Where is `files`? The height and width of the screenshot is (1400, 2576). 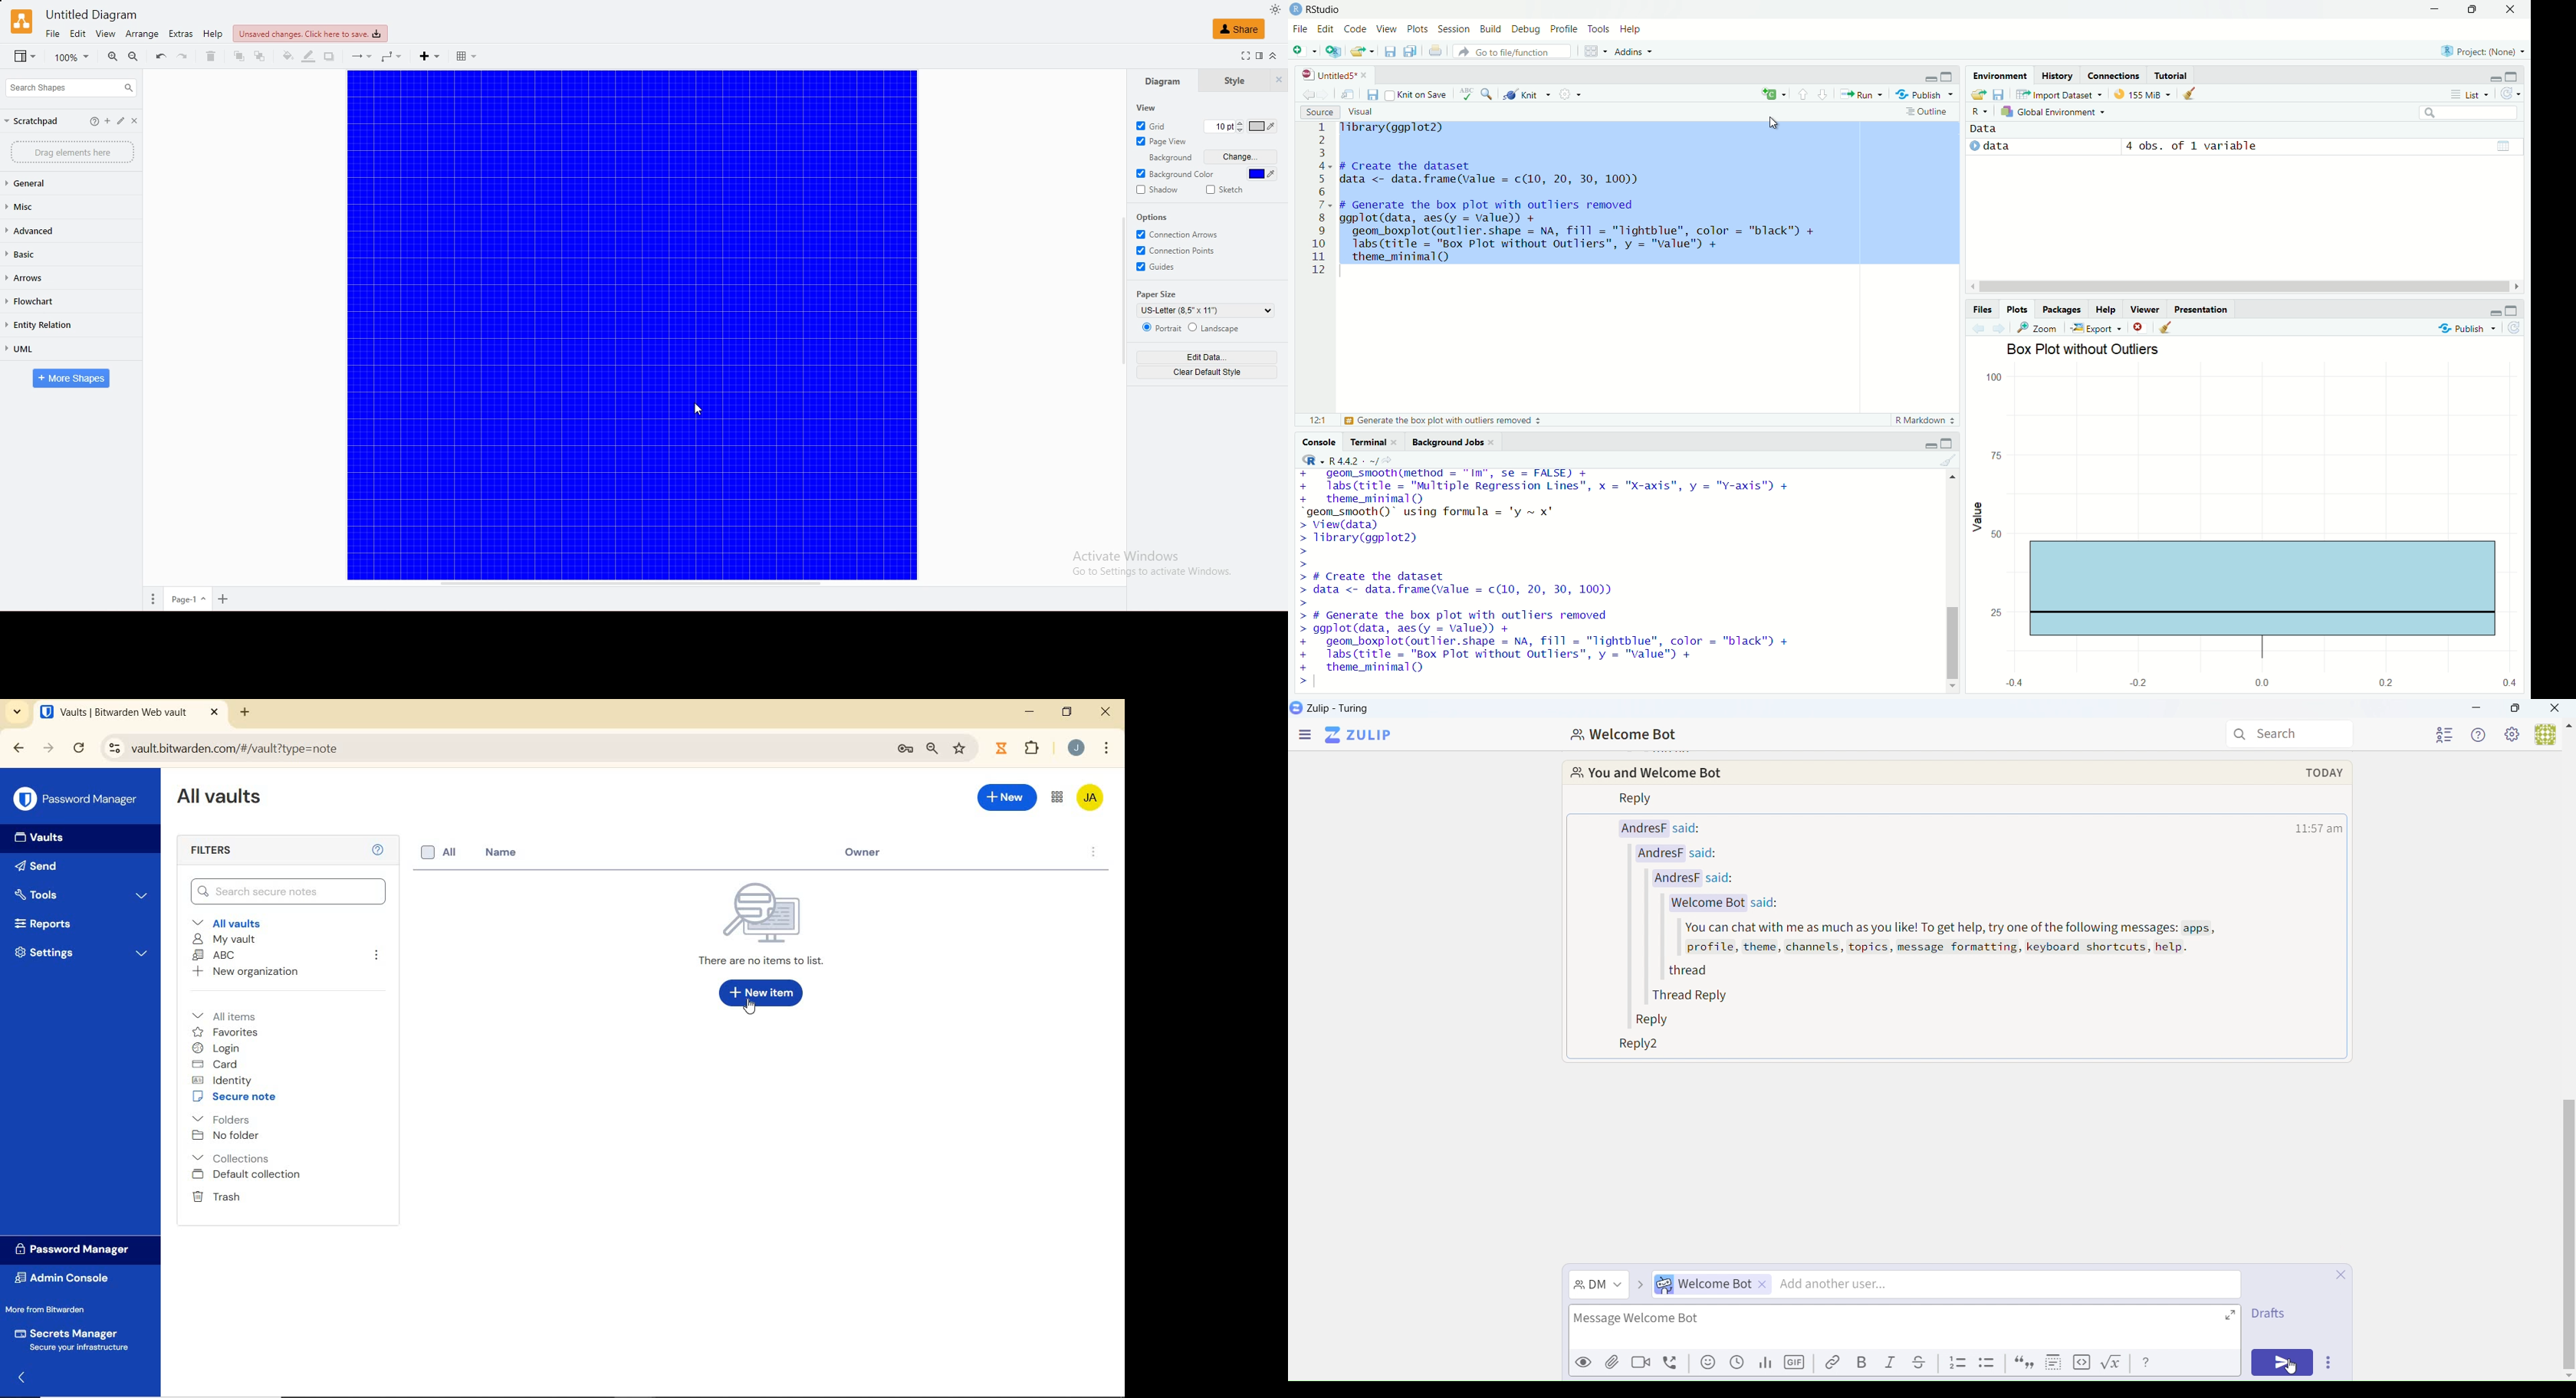 files is located at coordinates (1388, 52).